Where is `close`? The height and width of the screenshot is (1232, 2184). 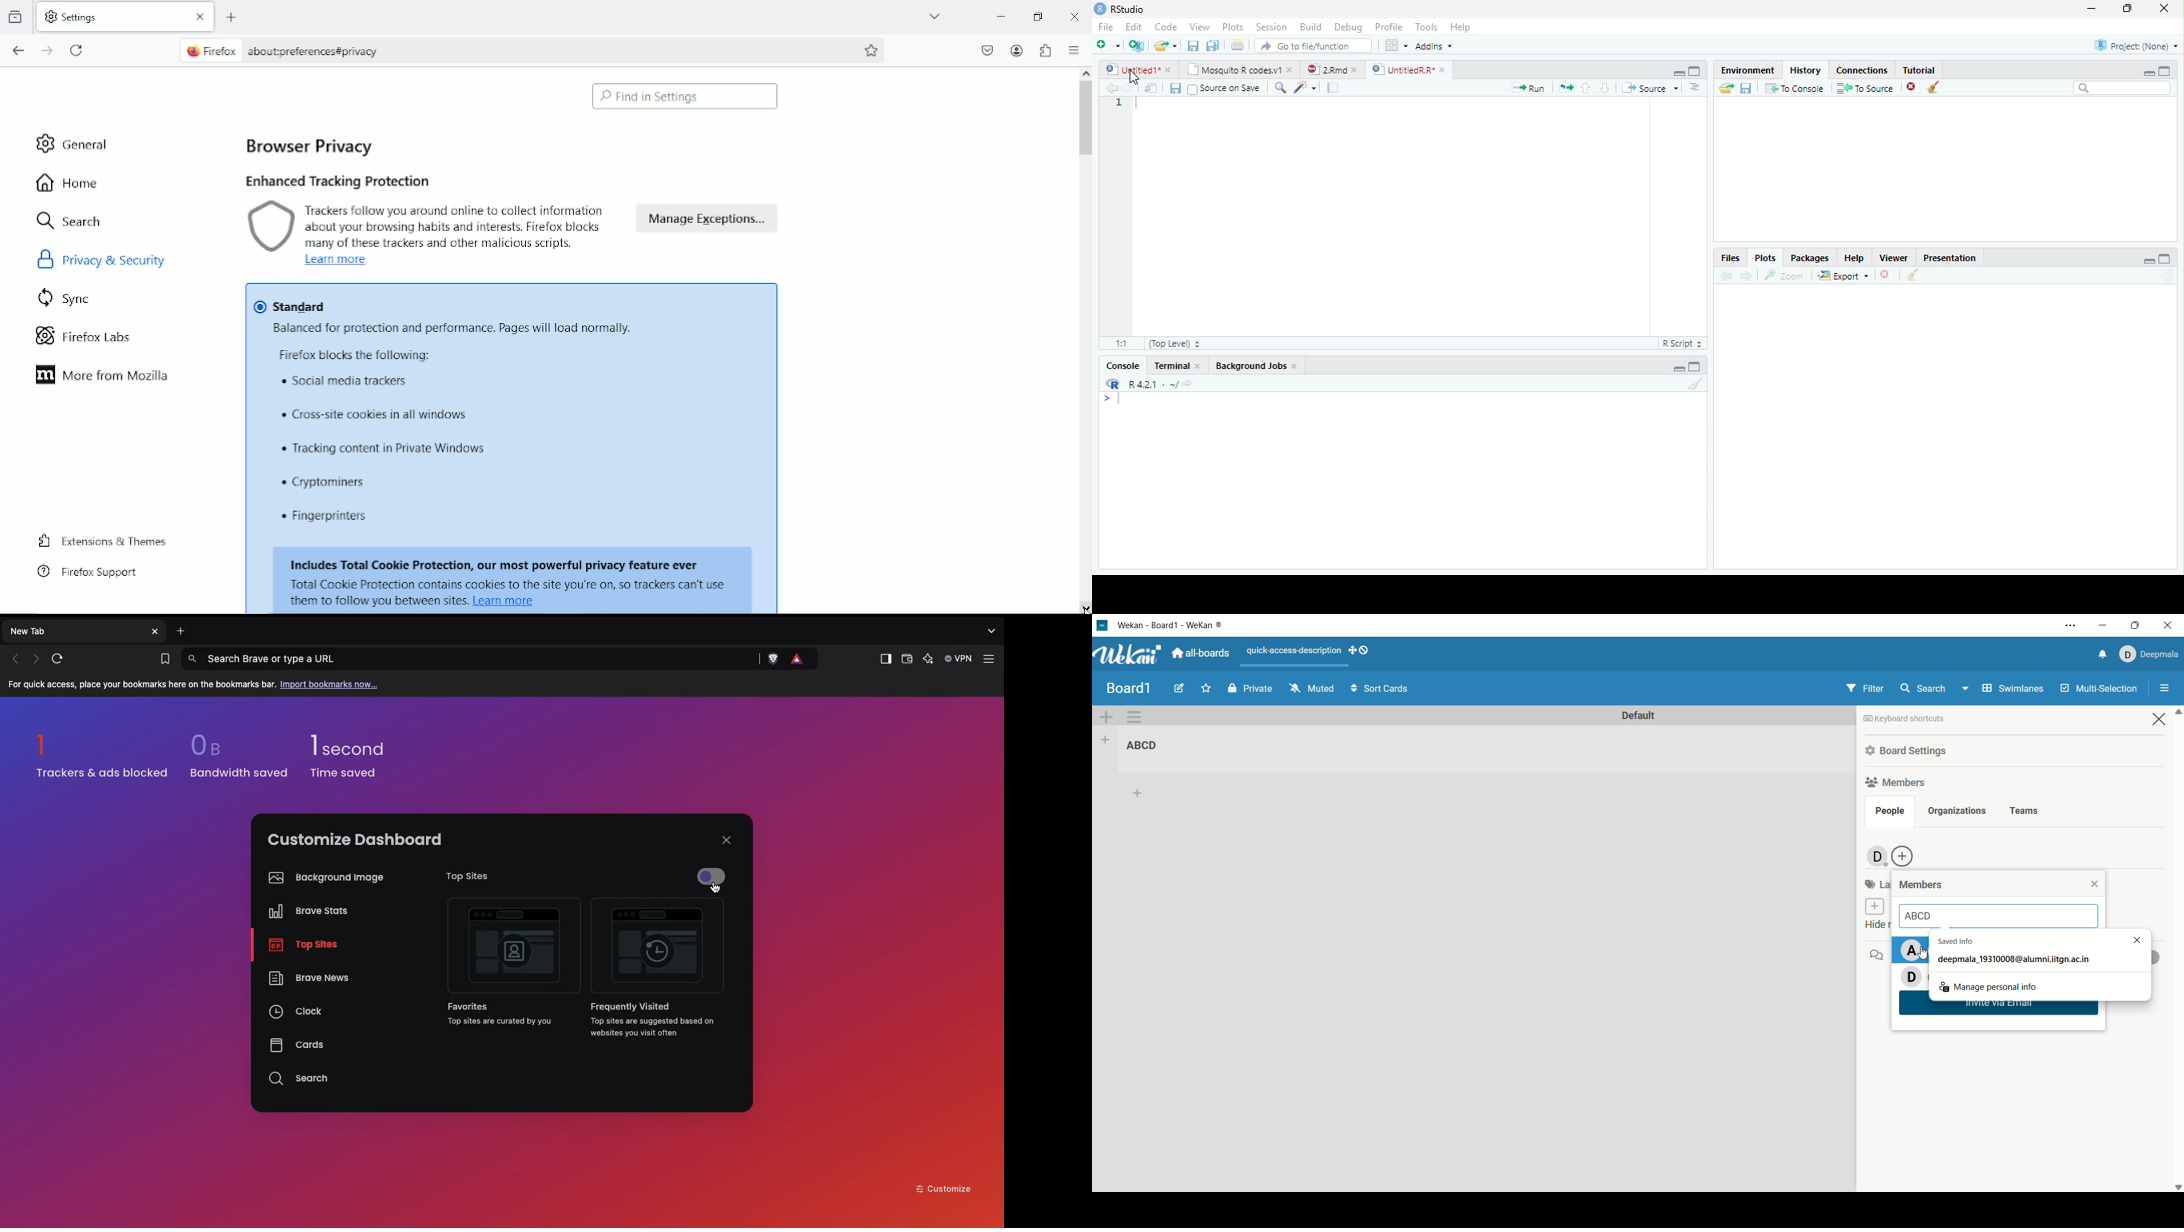
close is located at coordinates (1297, 368).